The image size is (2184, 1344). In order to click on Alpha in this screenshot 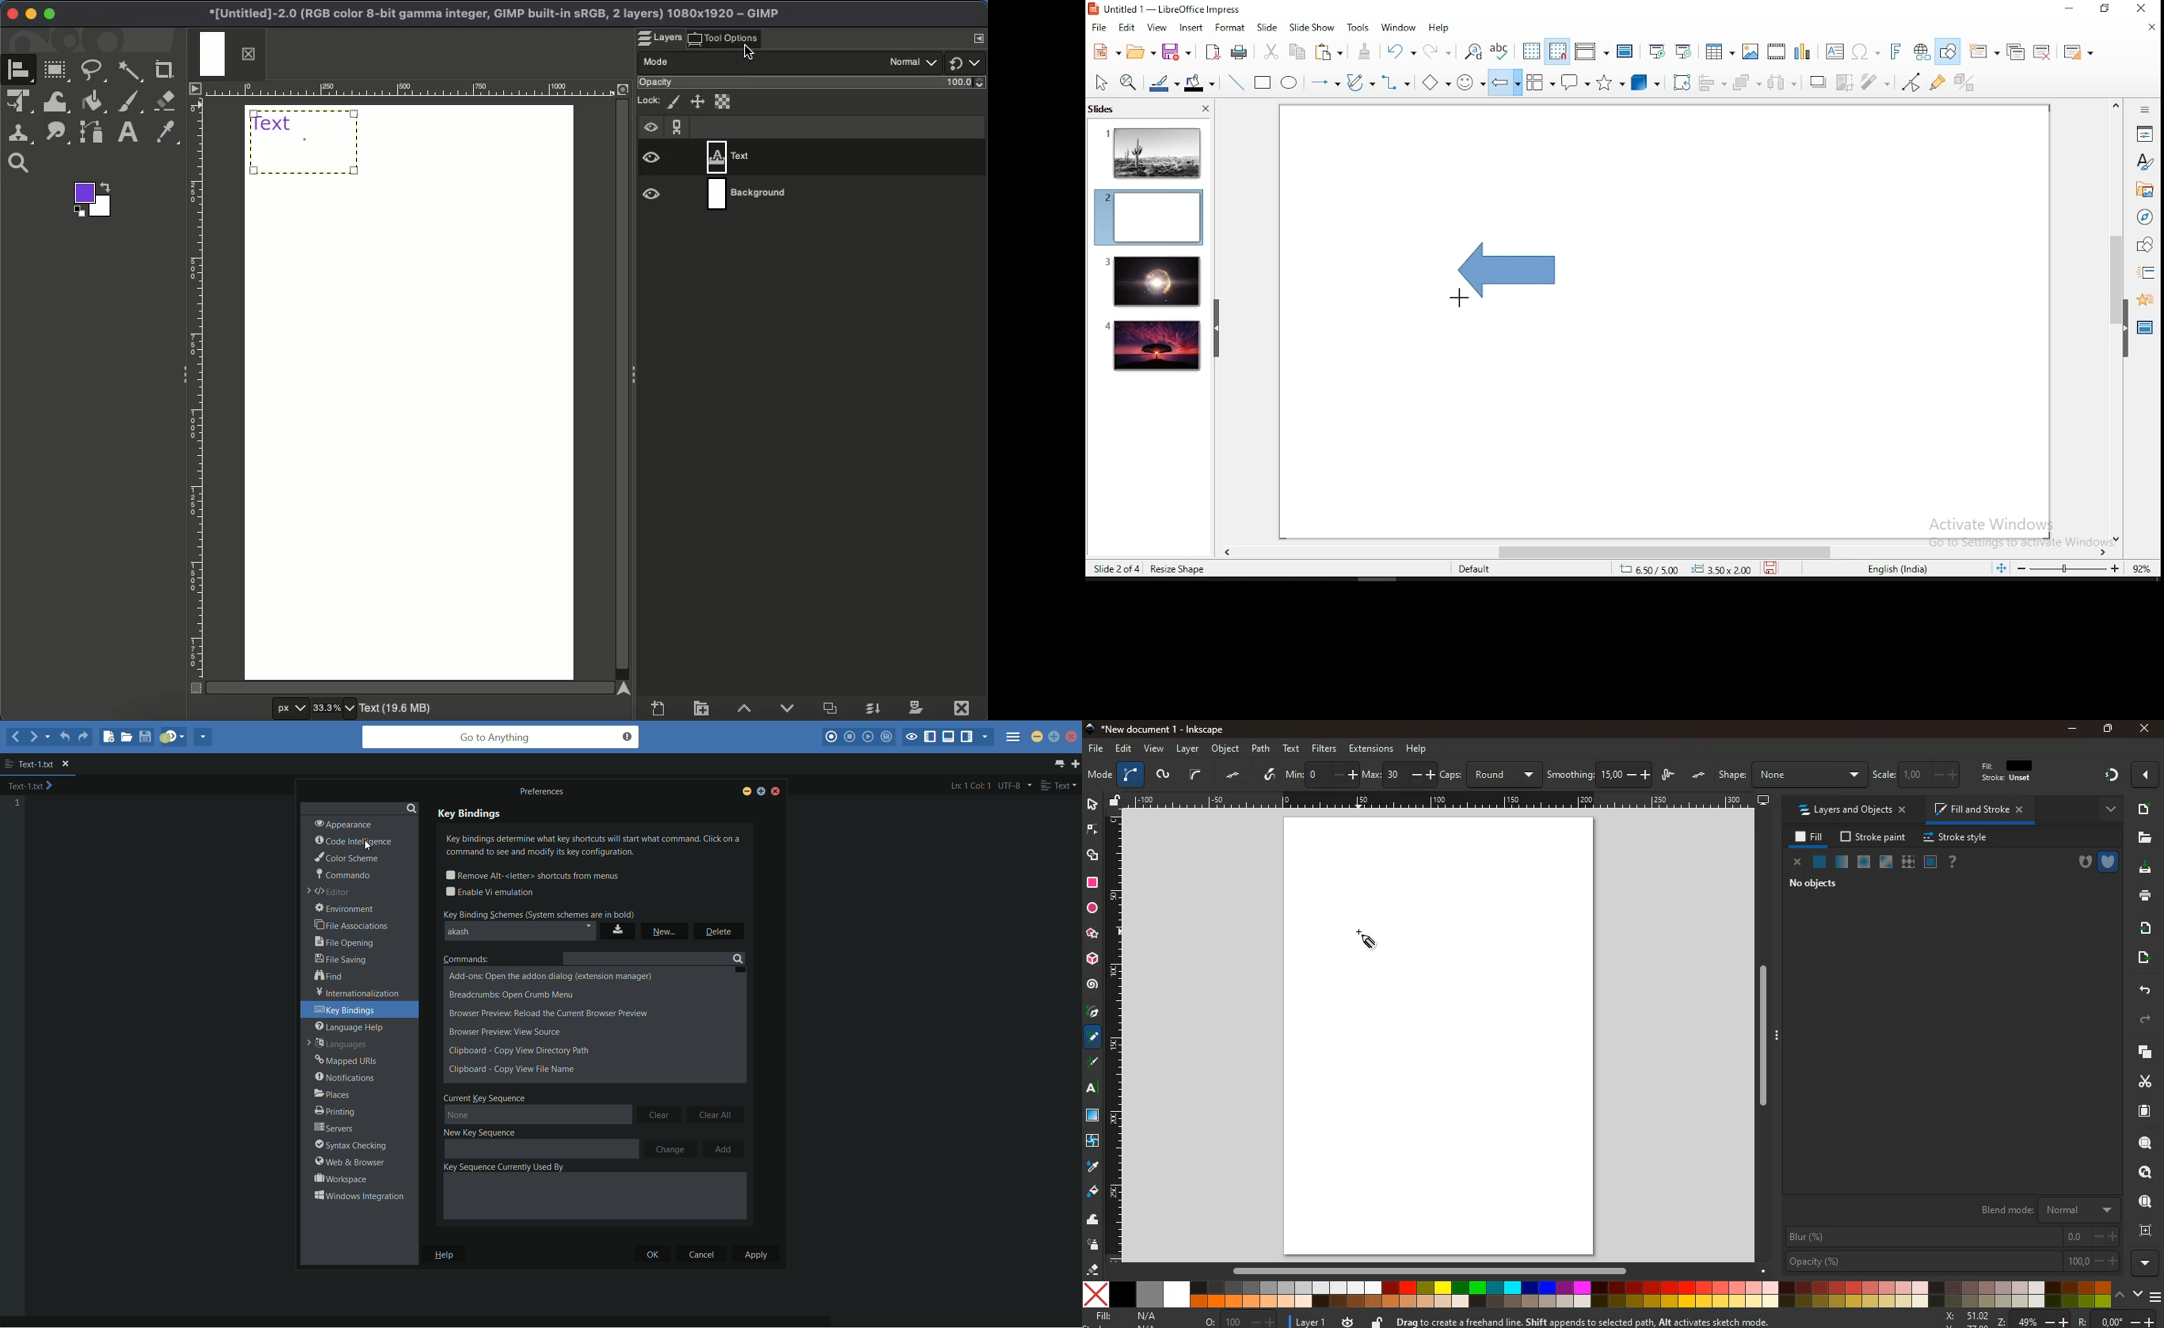, I will do `click(723, 101)`.